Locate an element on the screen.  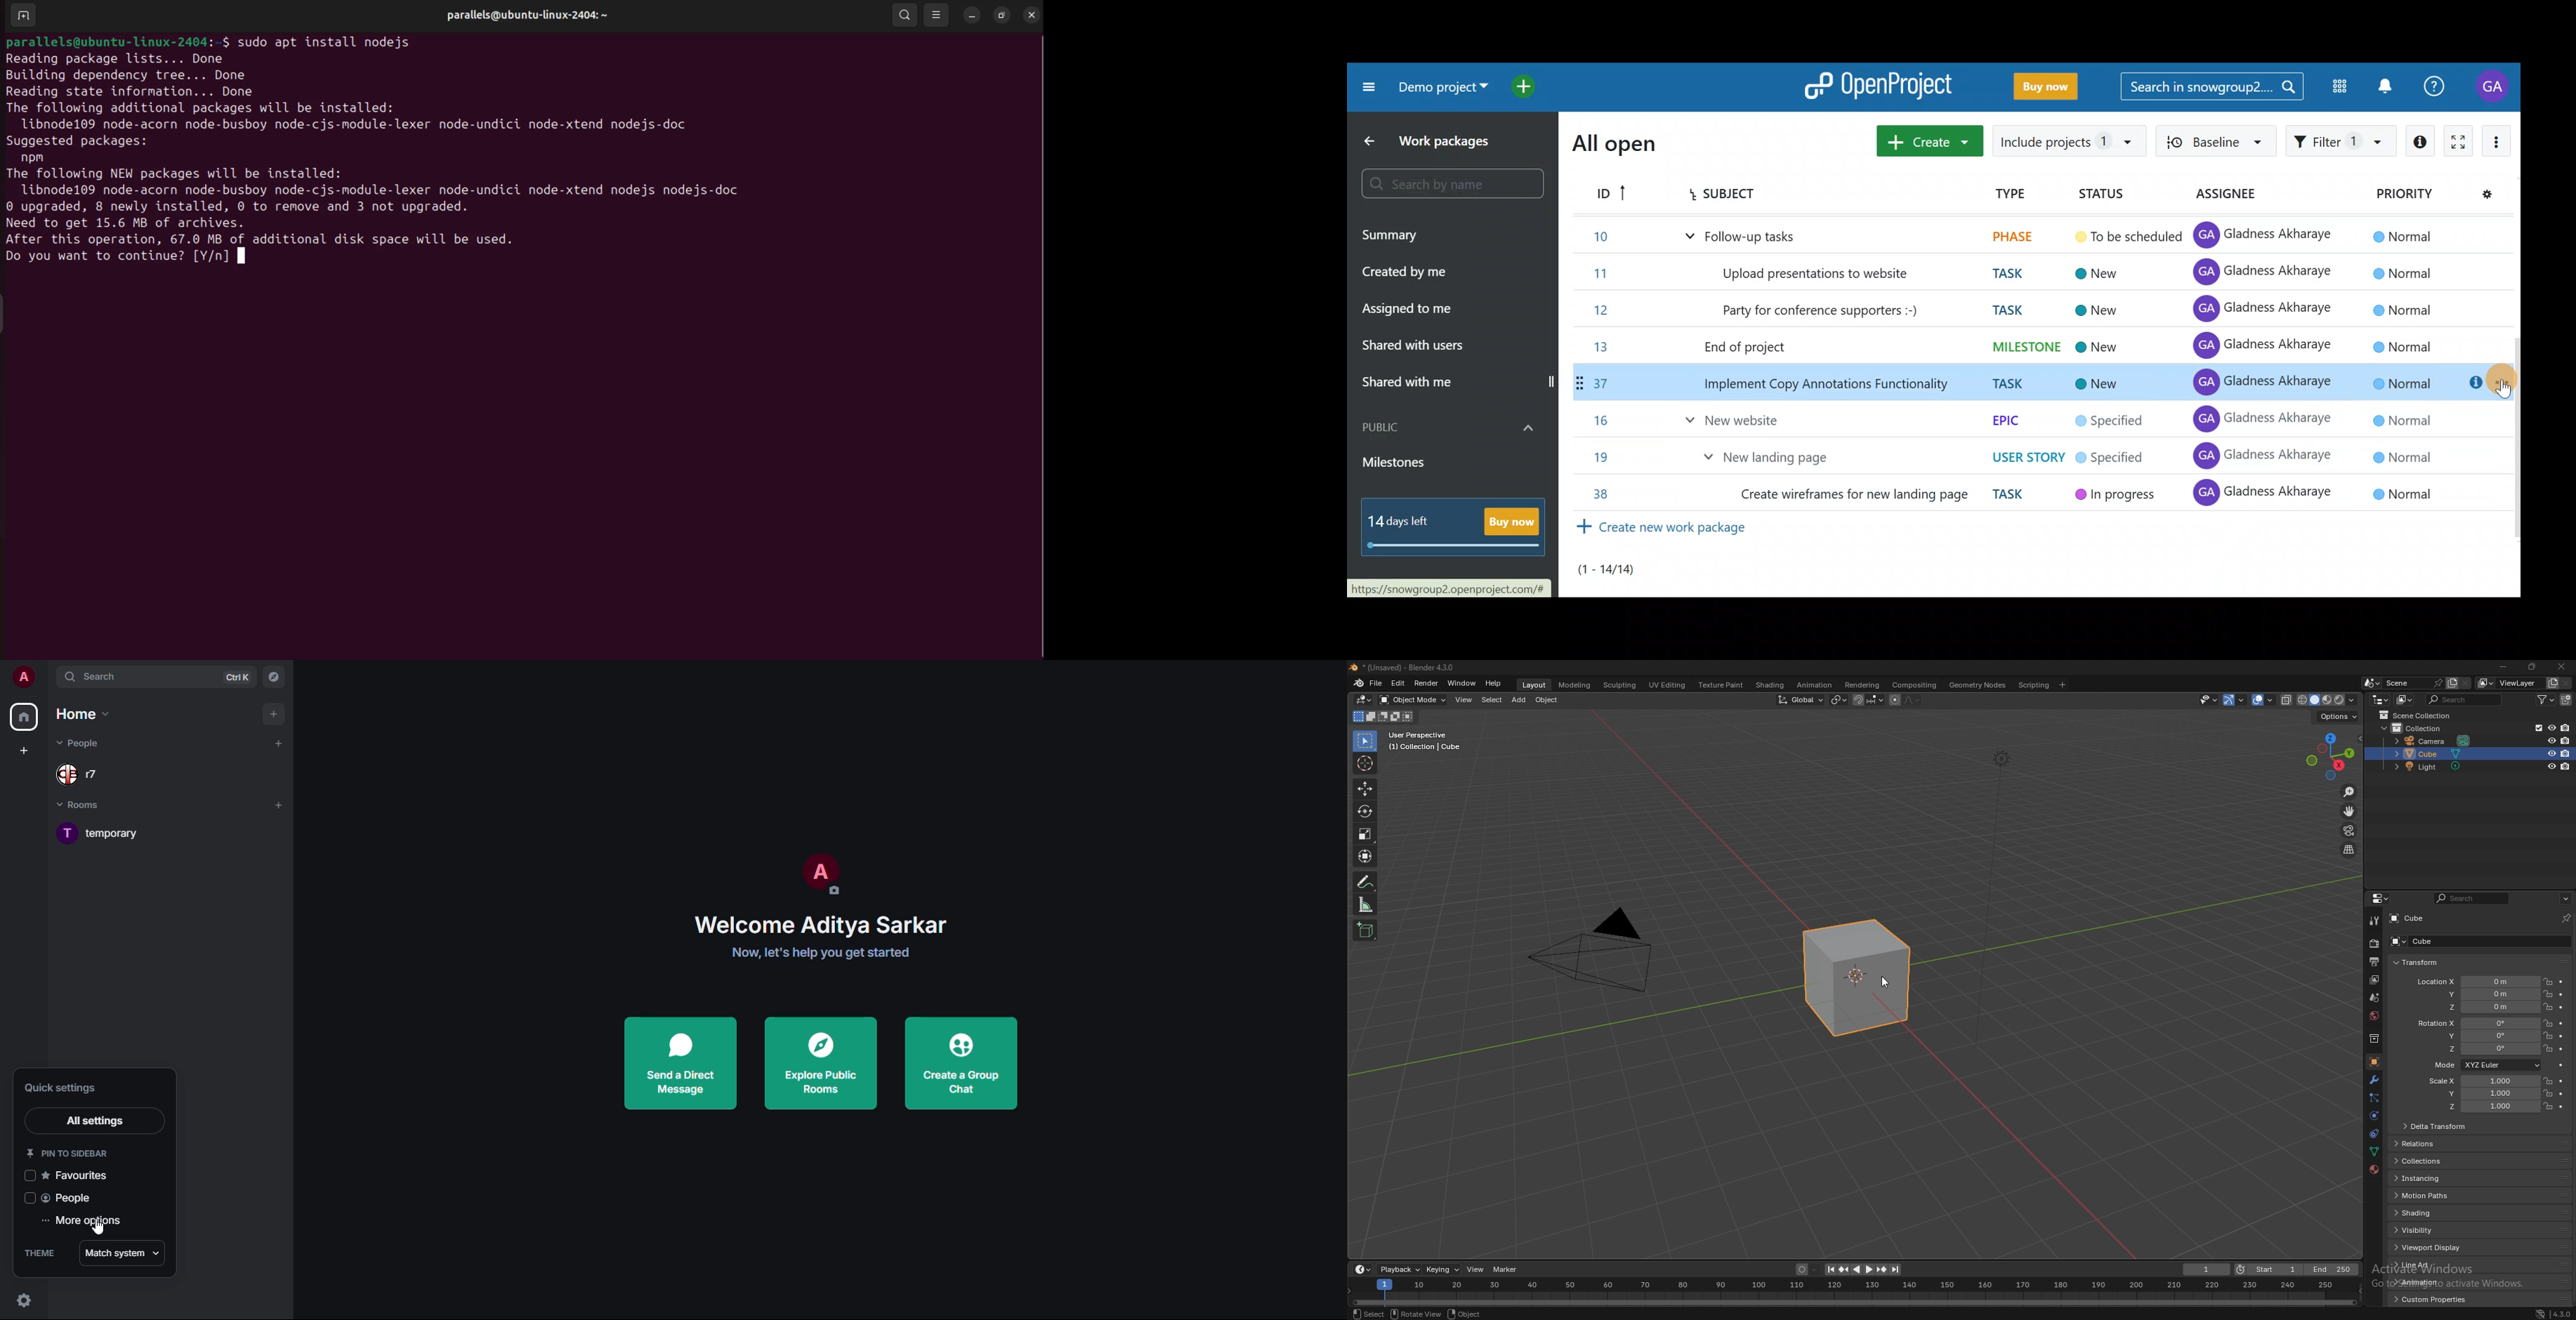
click to enable is located at coordinates (27, 1198).